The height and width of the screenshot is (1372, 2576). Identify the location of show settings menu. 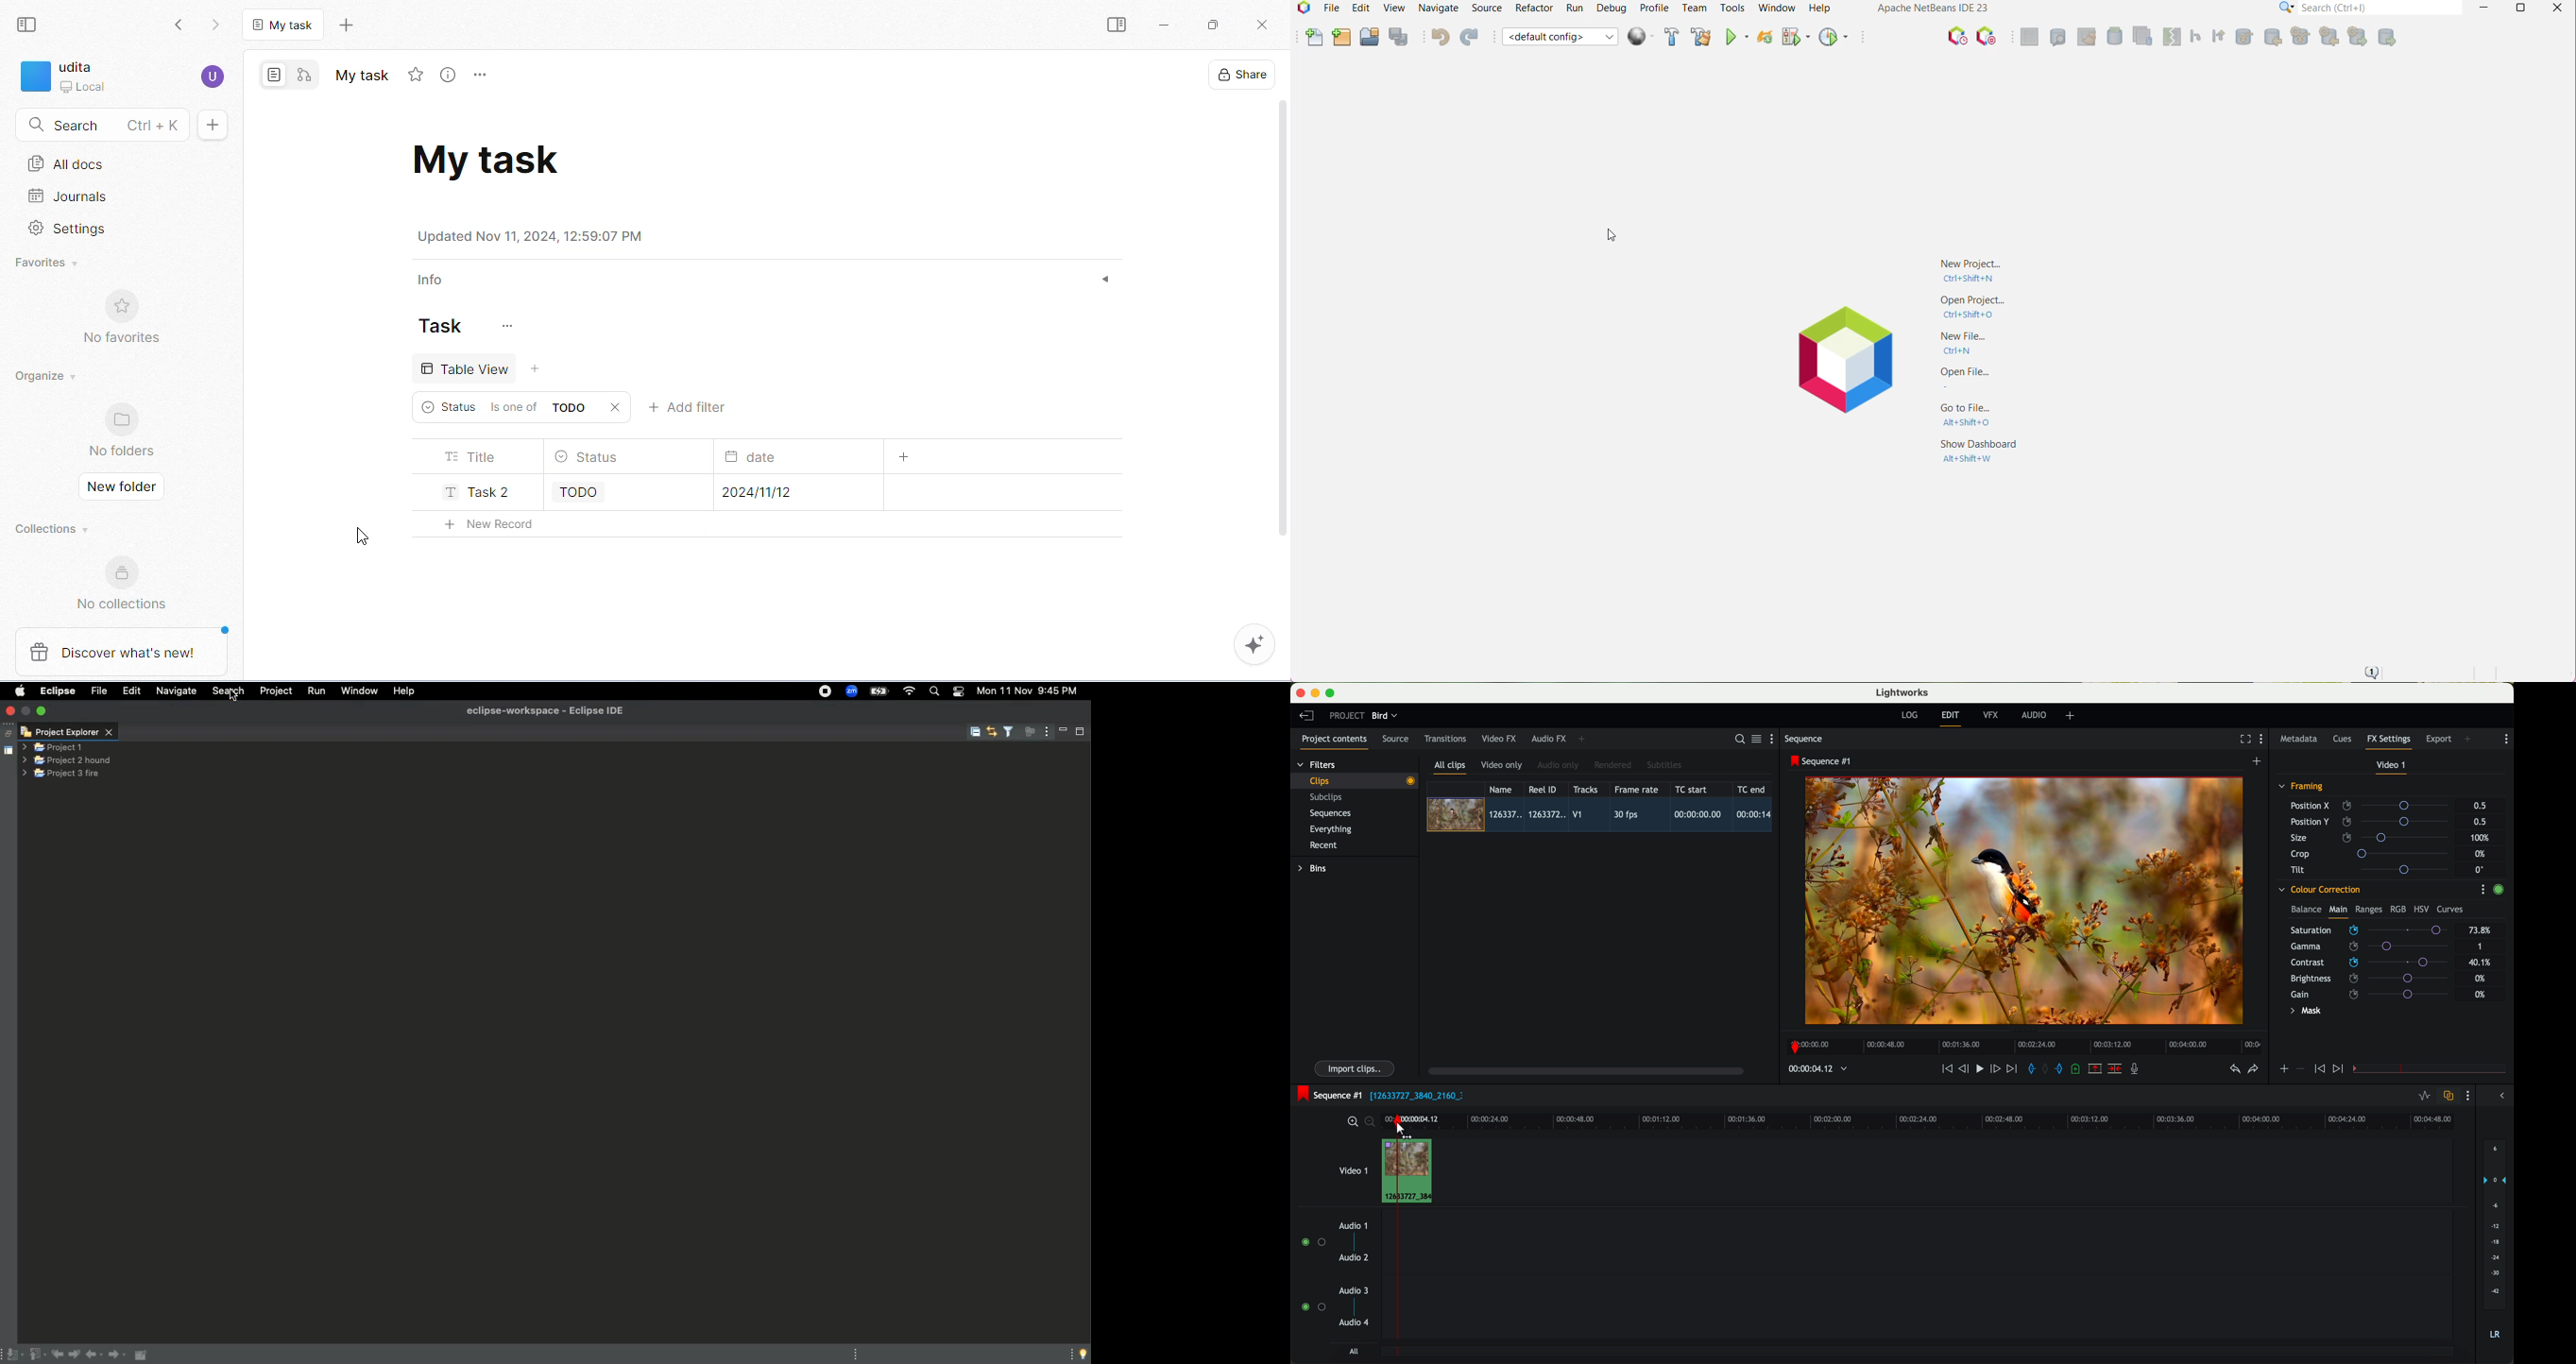
(2506, 739).